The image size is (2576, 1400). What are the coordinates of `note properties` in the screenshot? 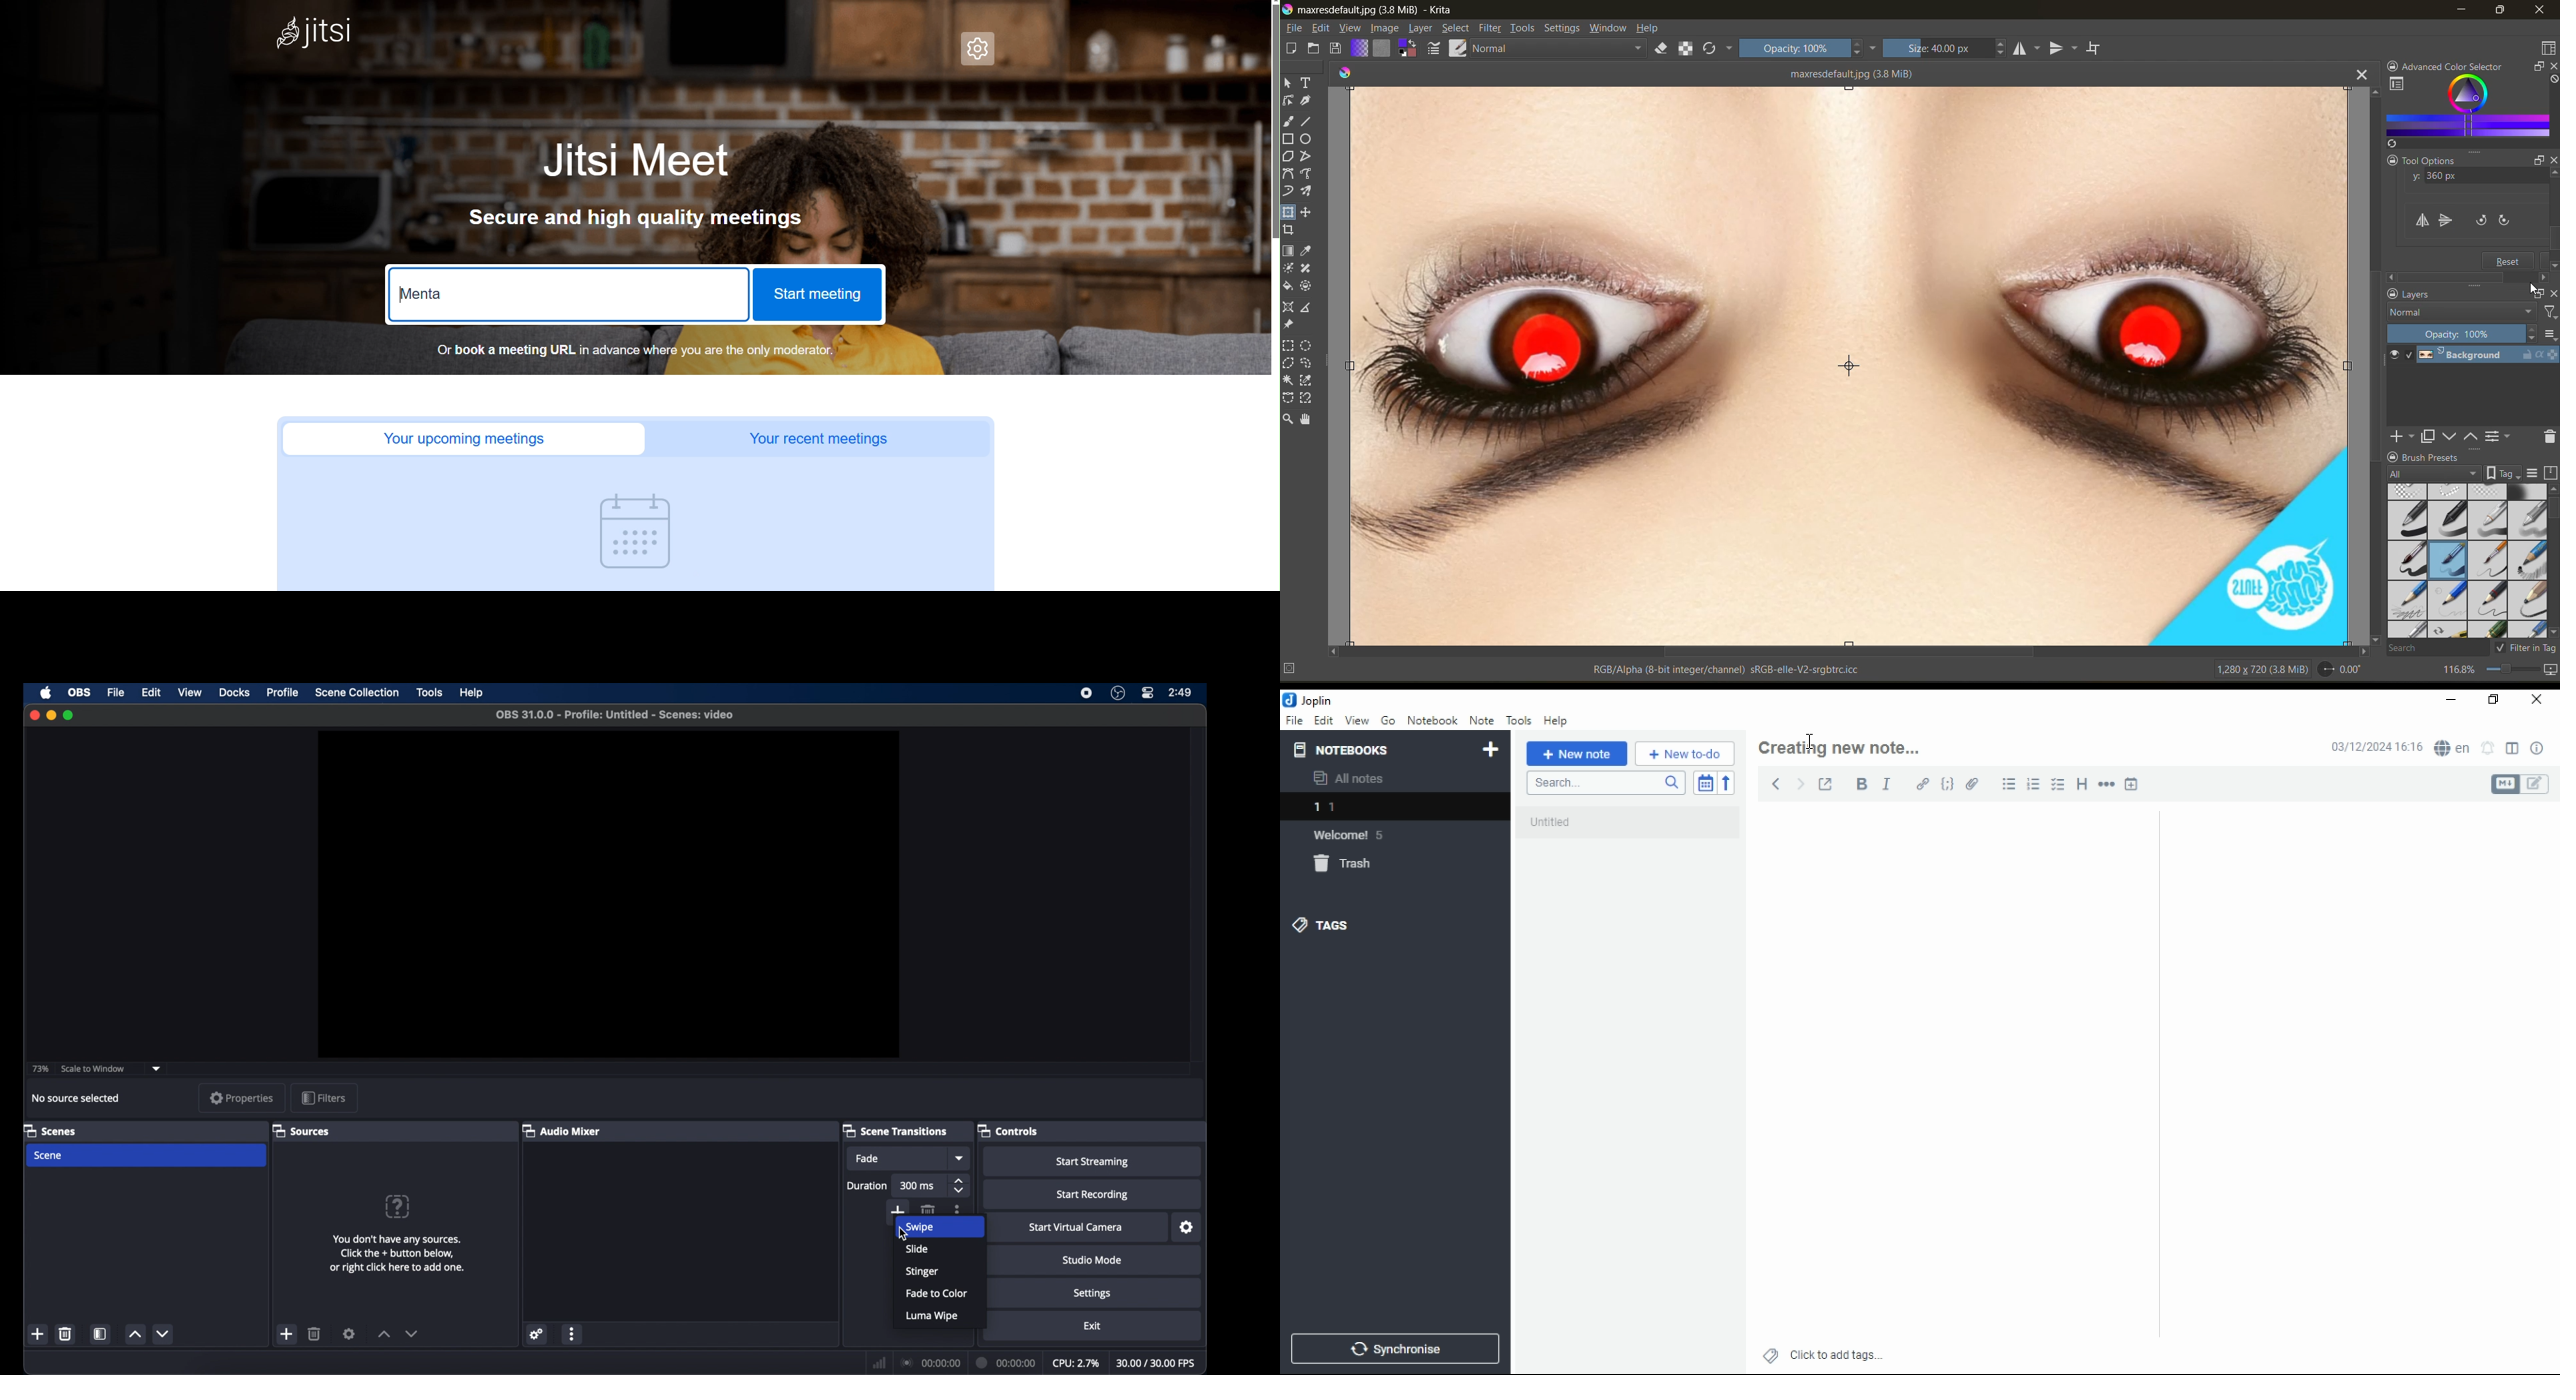 It's located at (2538, 749).